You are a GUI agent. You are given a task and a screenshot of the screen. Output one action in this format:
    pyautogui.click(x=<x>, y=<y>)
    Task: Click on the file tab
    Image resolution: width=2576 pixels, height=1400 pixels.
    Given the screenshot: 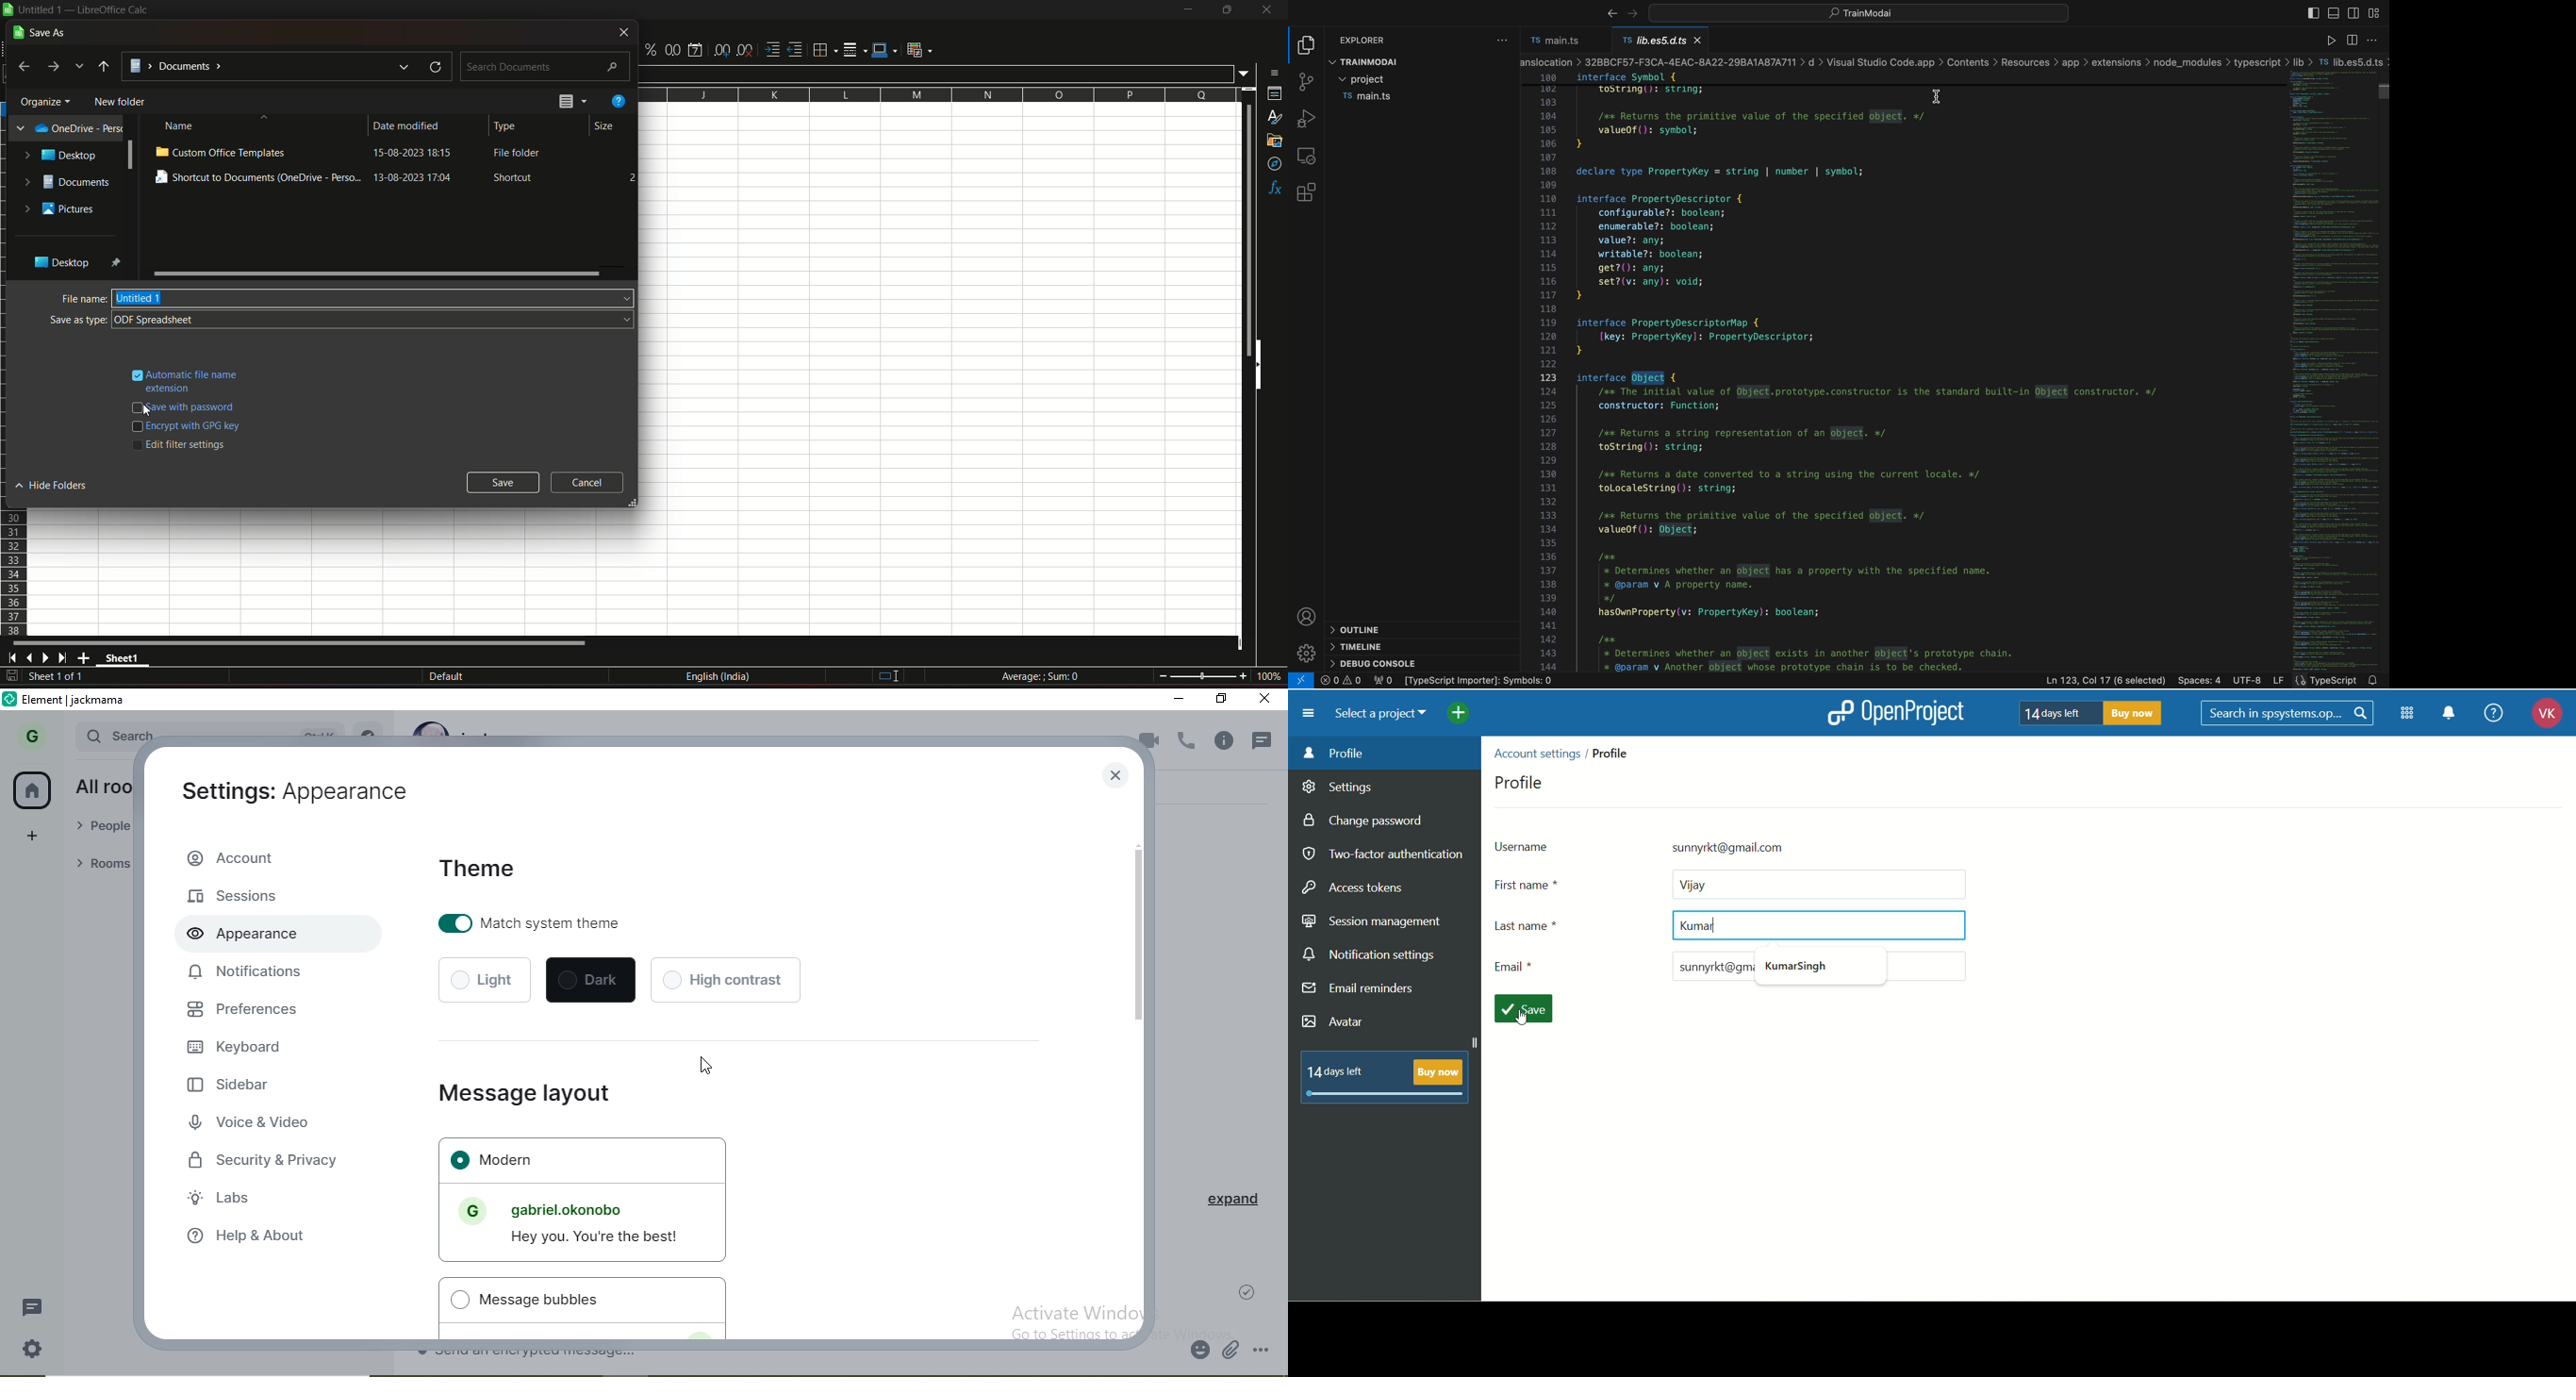 What is the action you would take?
    pyautogui.click(x=1569, y=40)
    